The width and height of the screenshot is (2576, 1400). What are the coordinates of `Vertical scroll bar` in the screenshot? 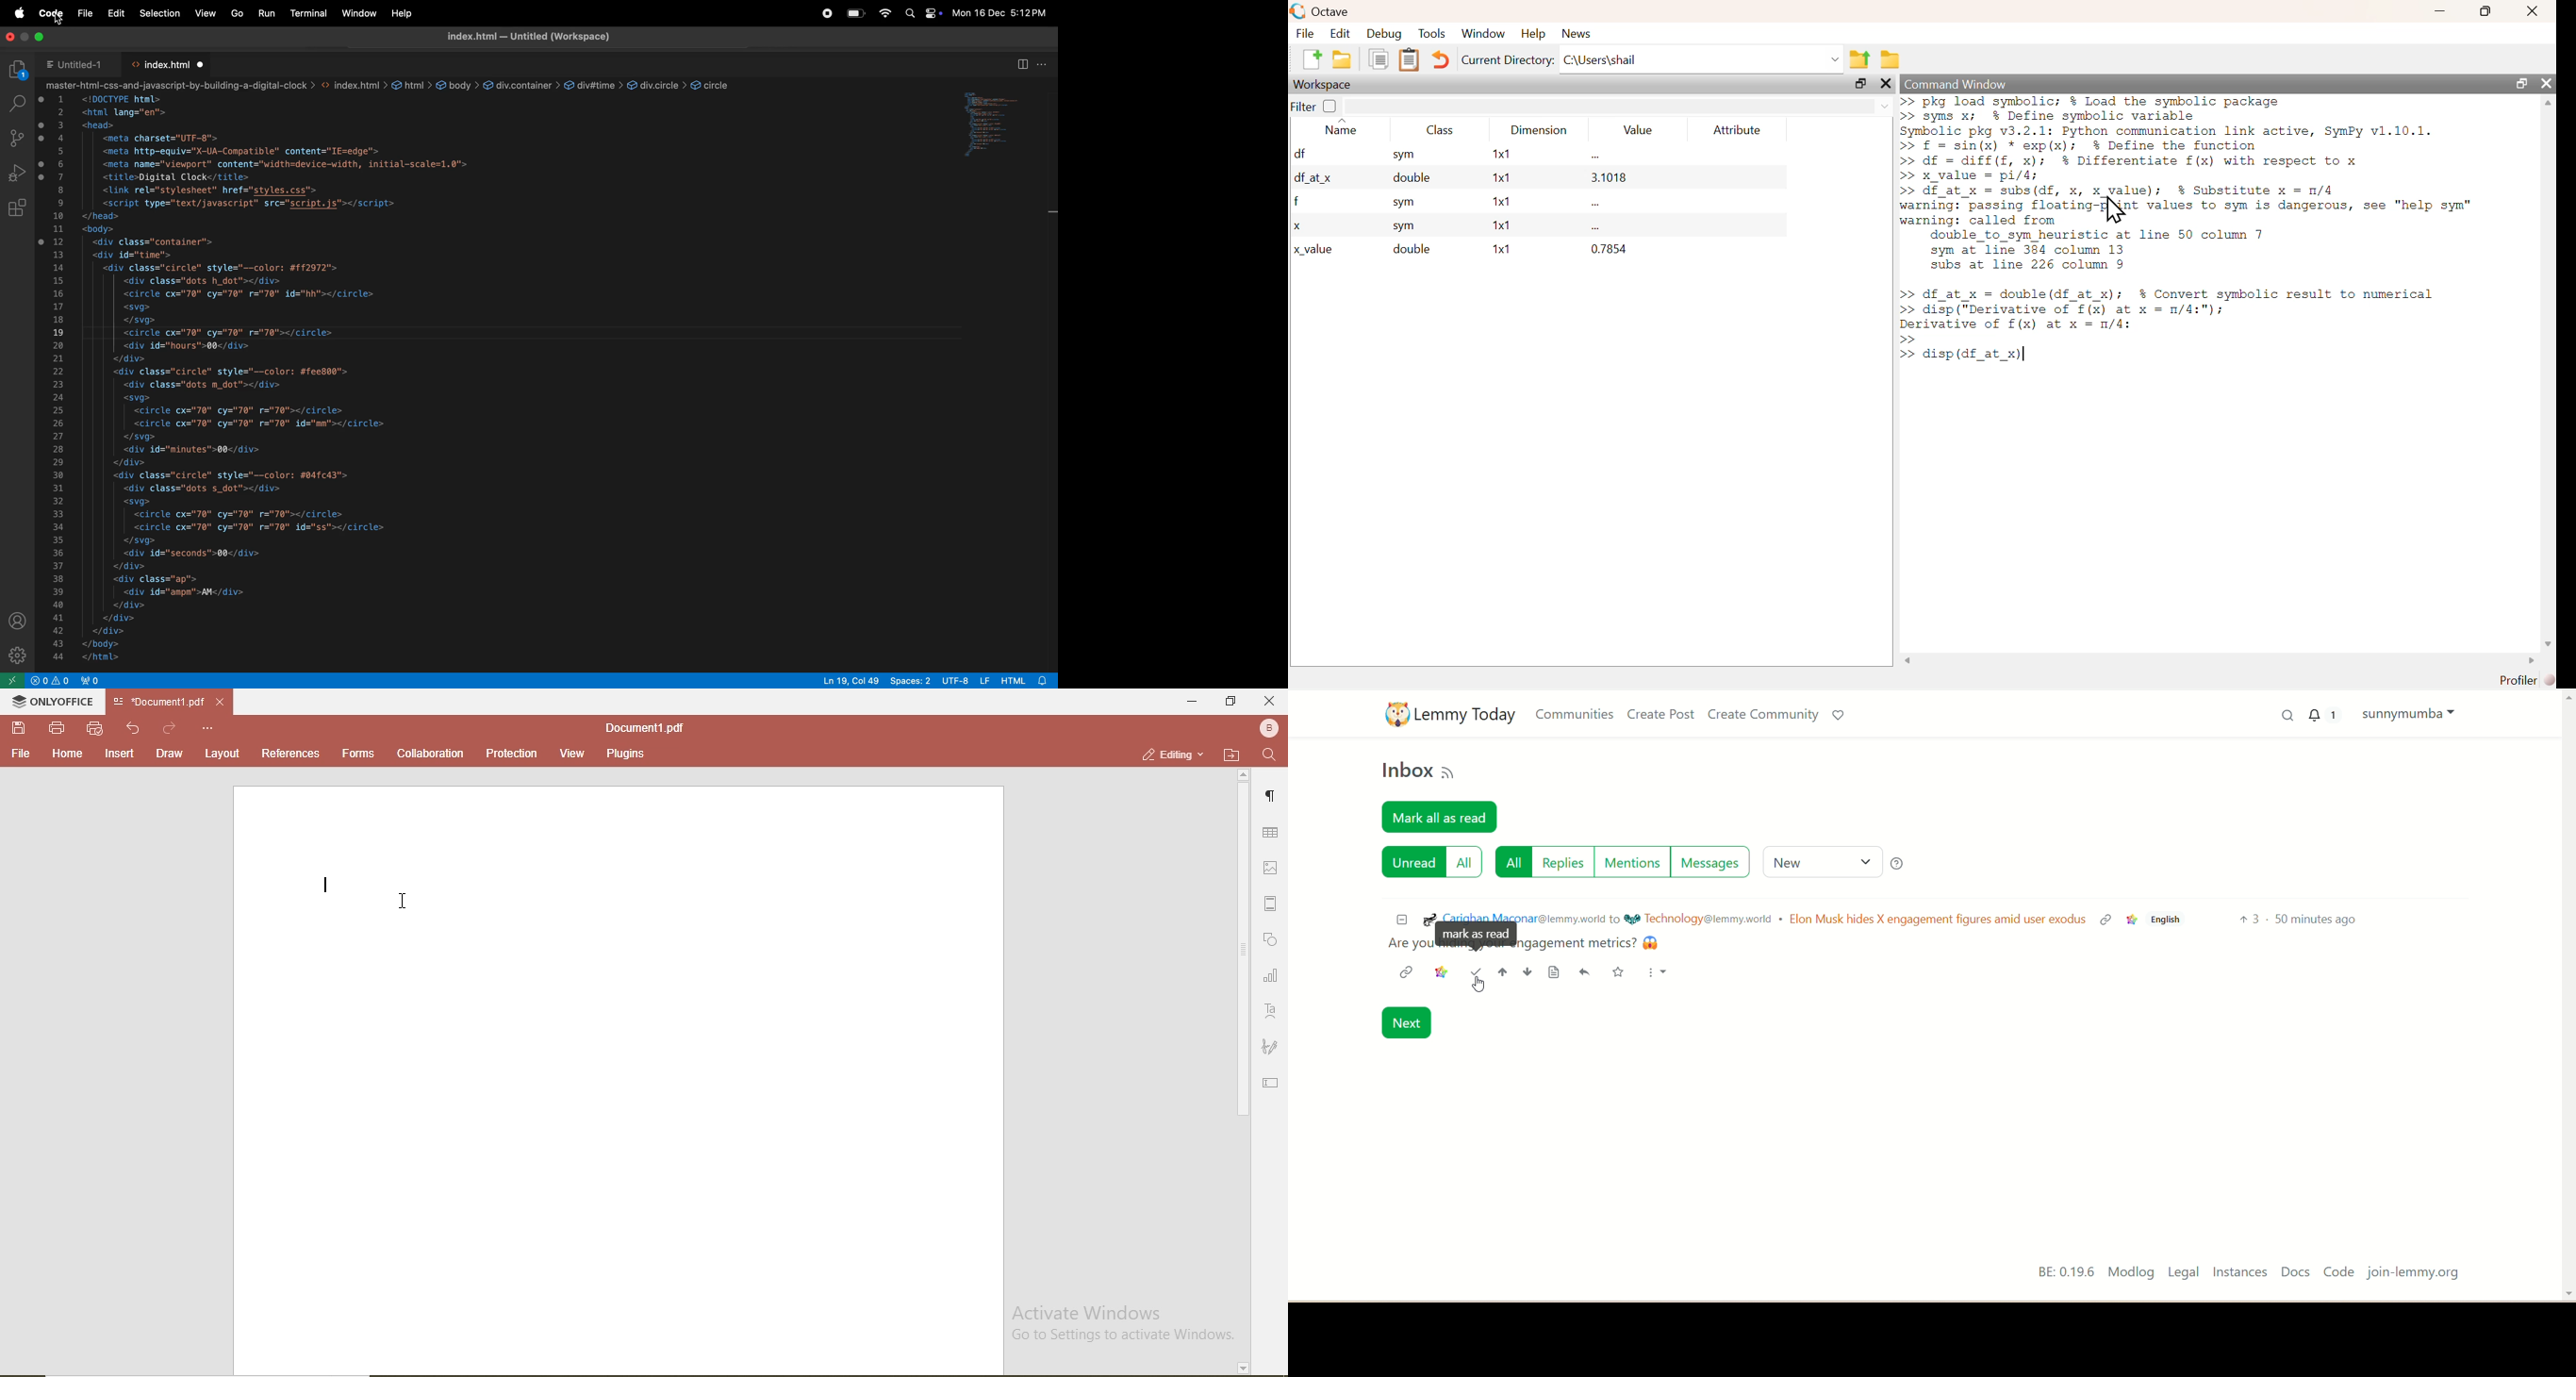 It's located at (2563, 982).